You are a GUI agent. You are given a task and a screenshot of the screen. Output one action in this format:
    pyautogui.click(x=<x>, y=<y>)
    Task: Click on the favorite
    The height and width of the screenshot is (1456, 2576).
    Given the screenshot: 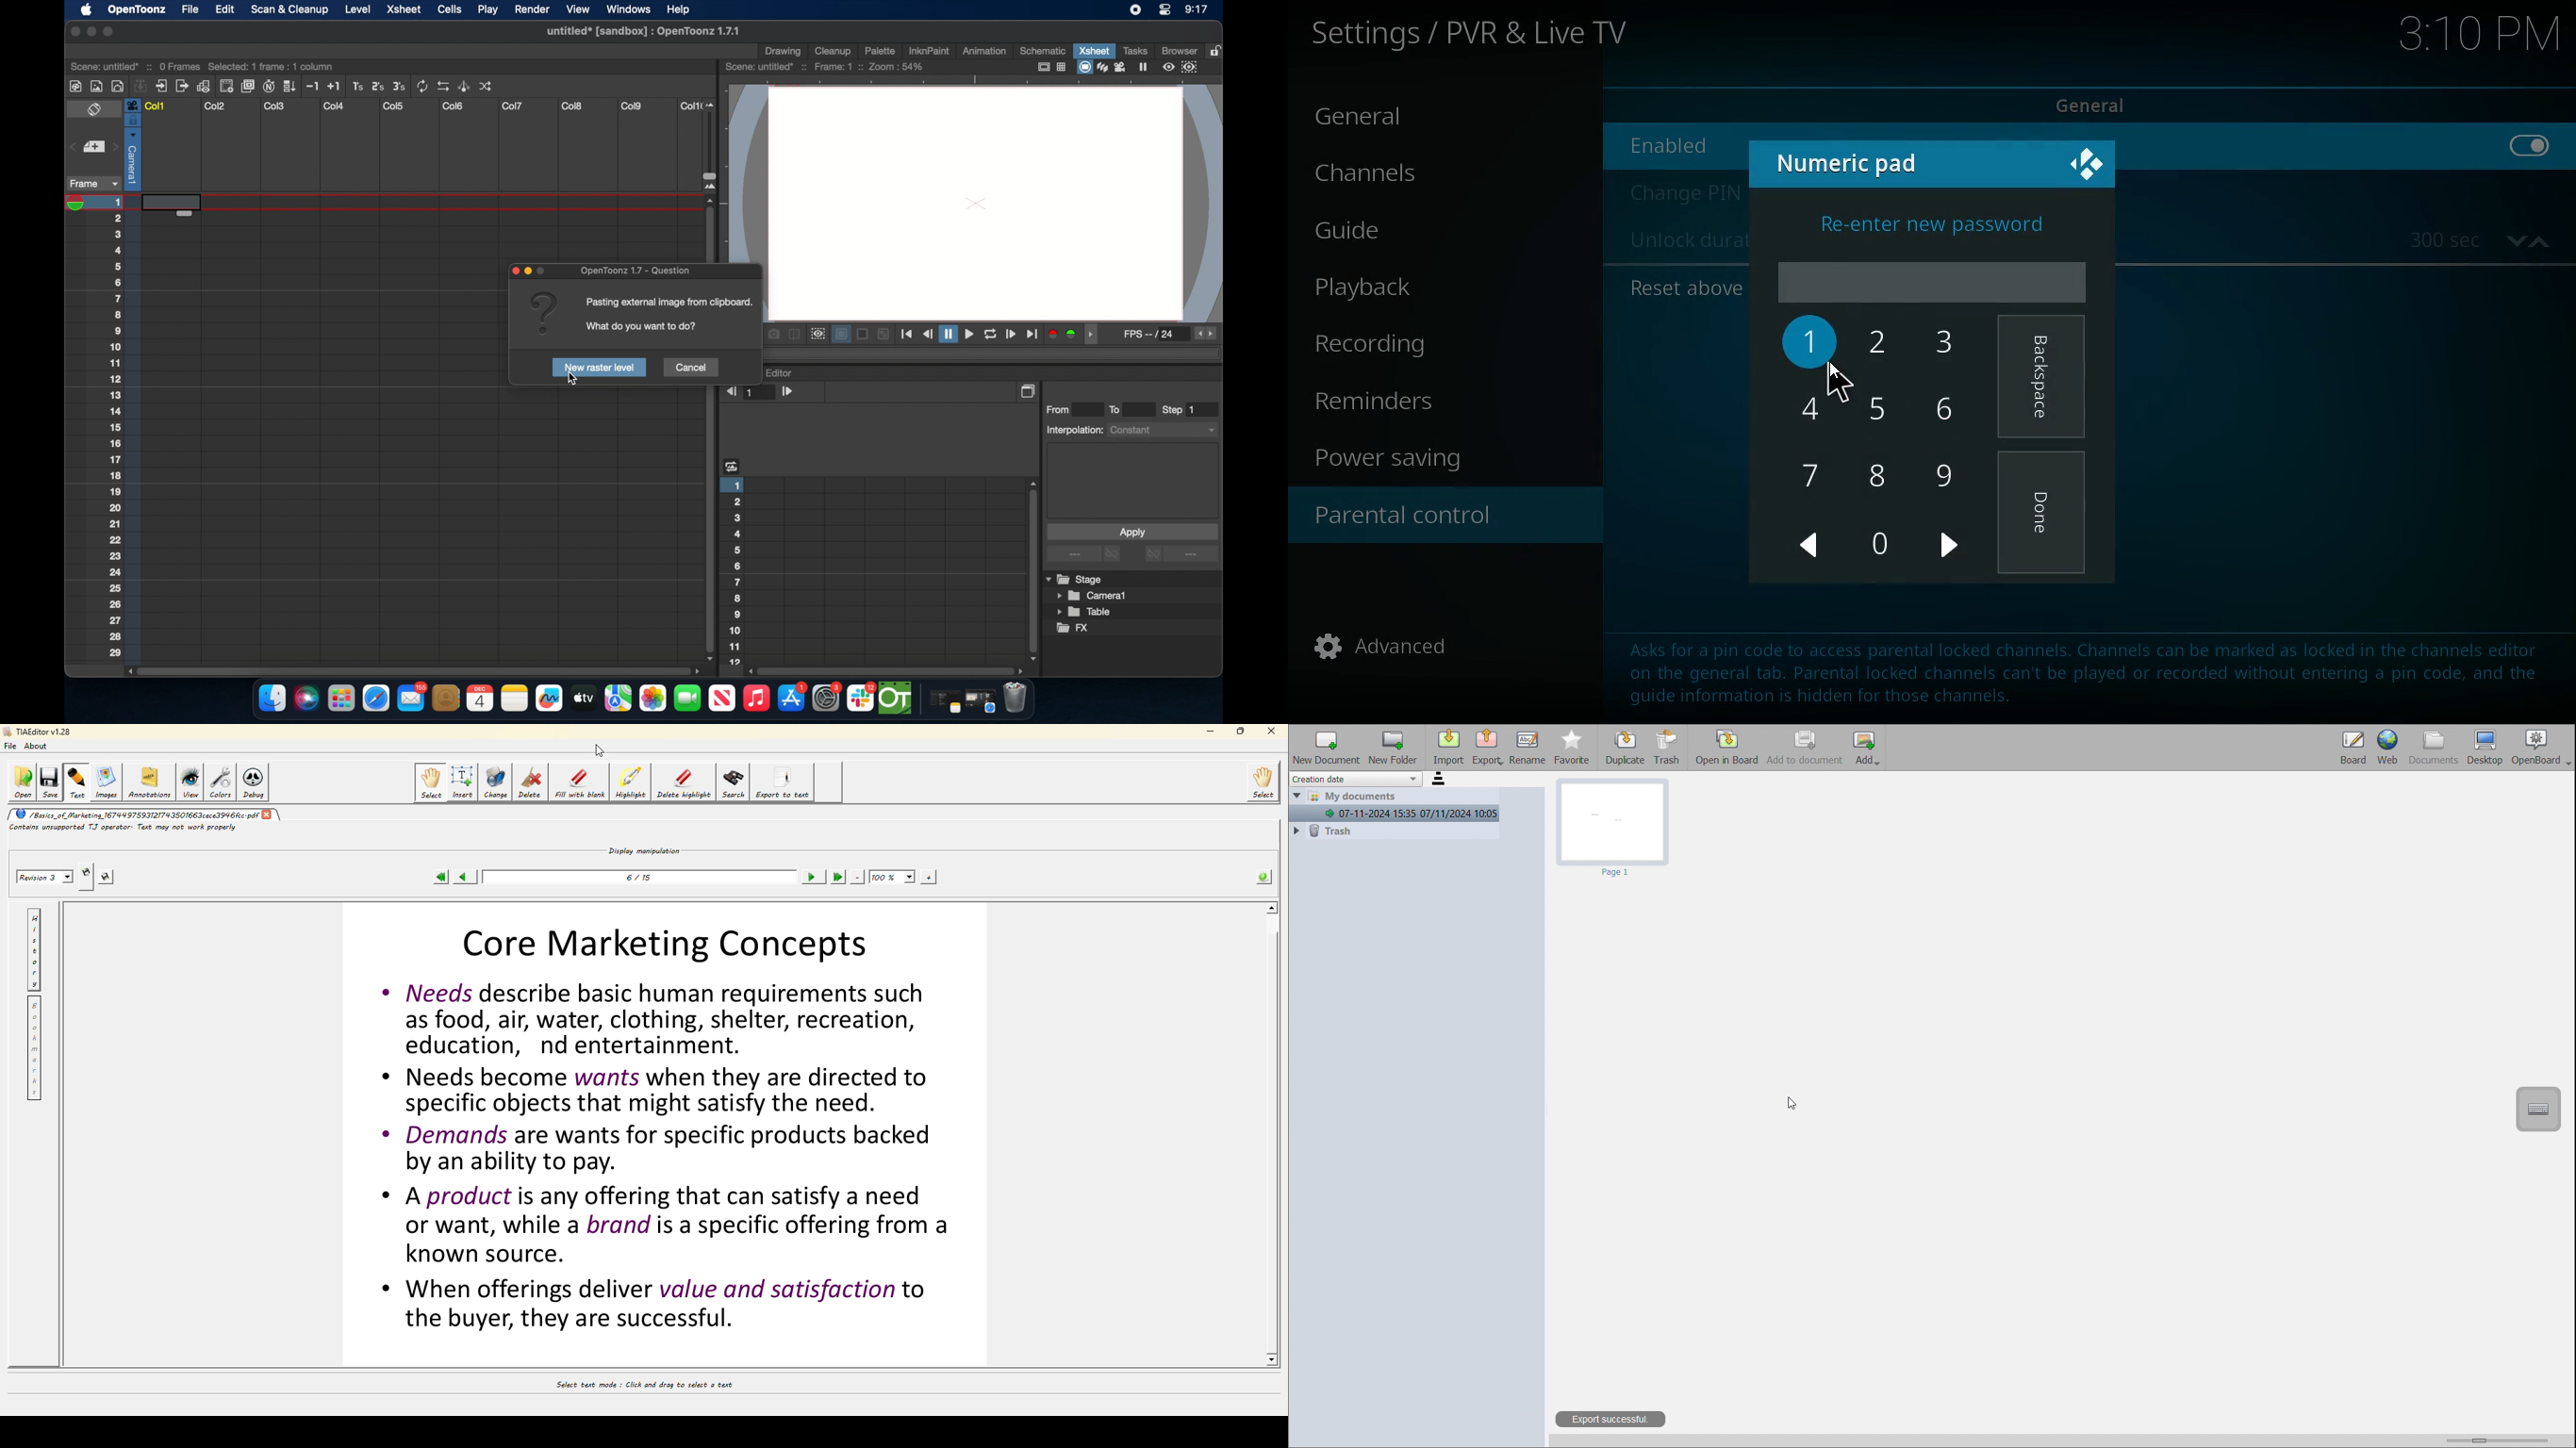 What is the action you would take?
    pyautogui.click(x=1572, y=747)
    